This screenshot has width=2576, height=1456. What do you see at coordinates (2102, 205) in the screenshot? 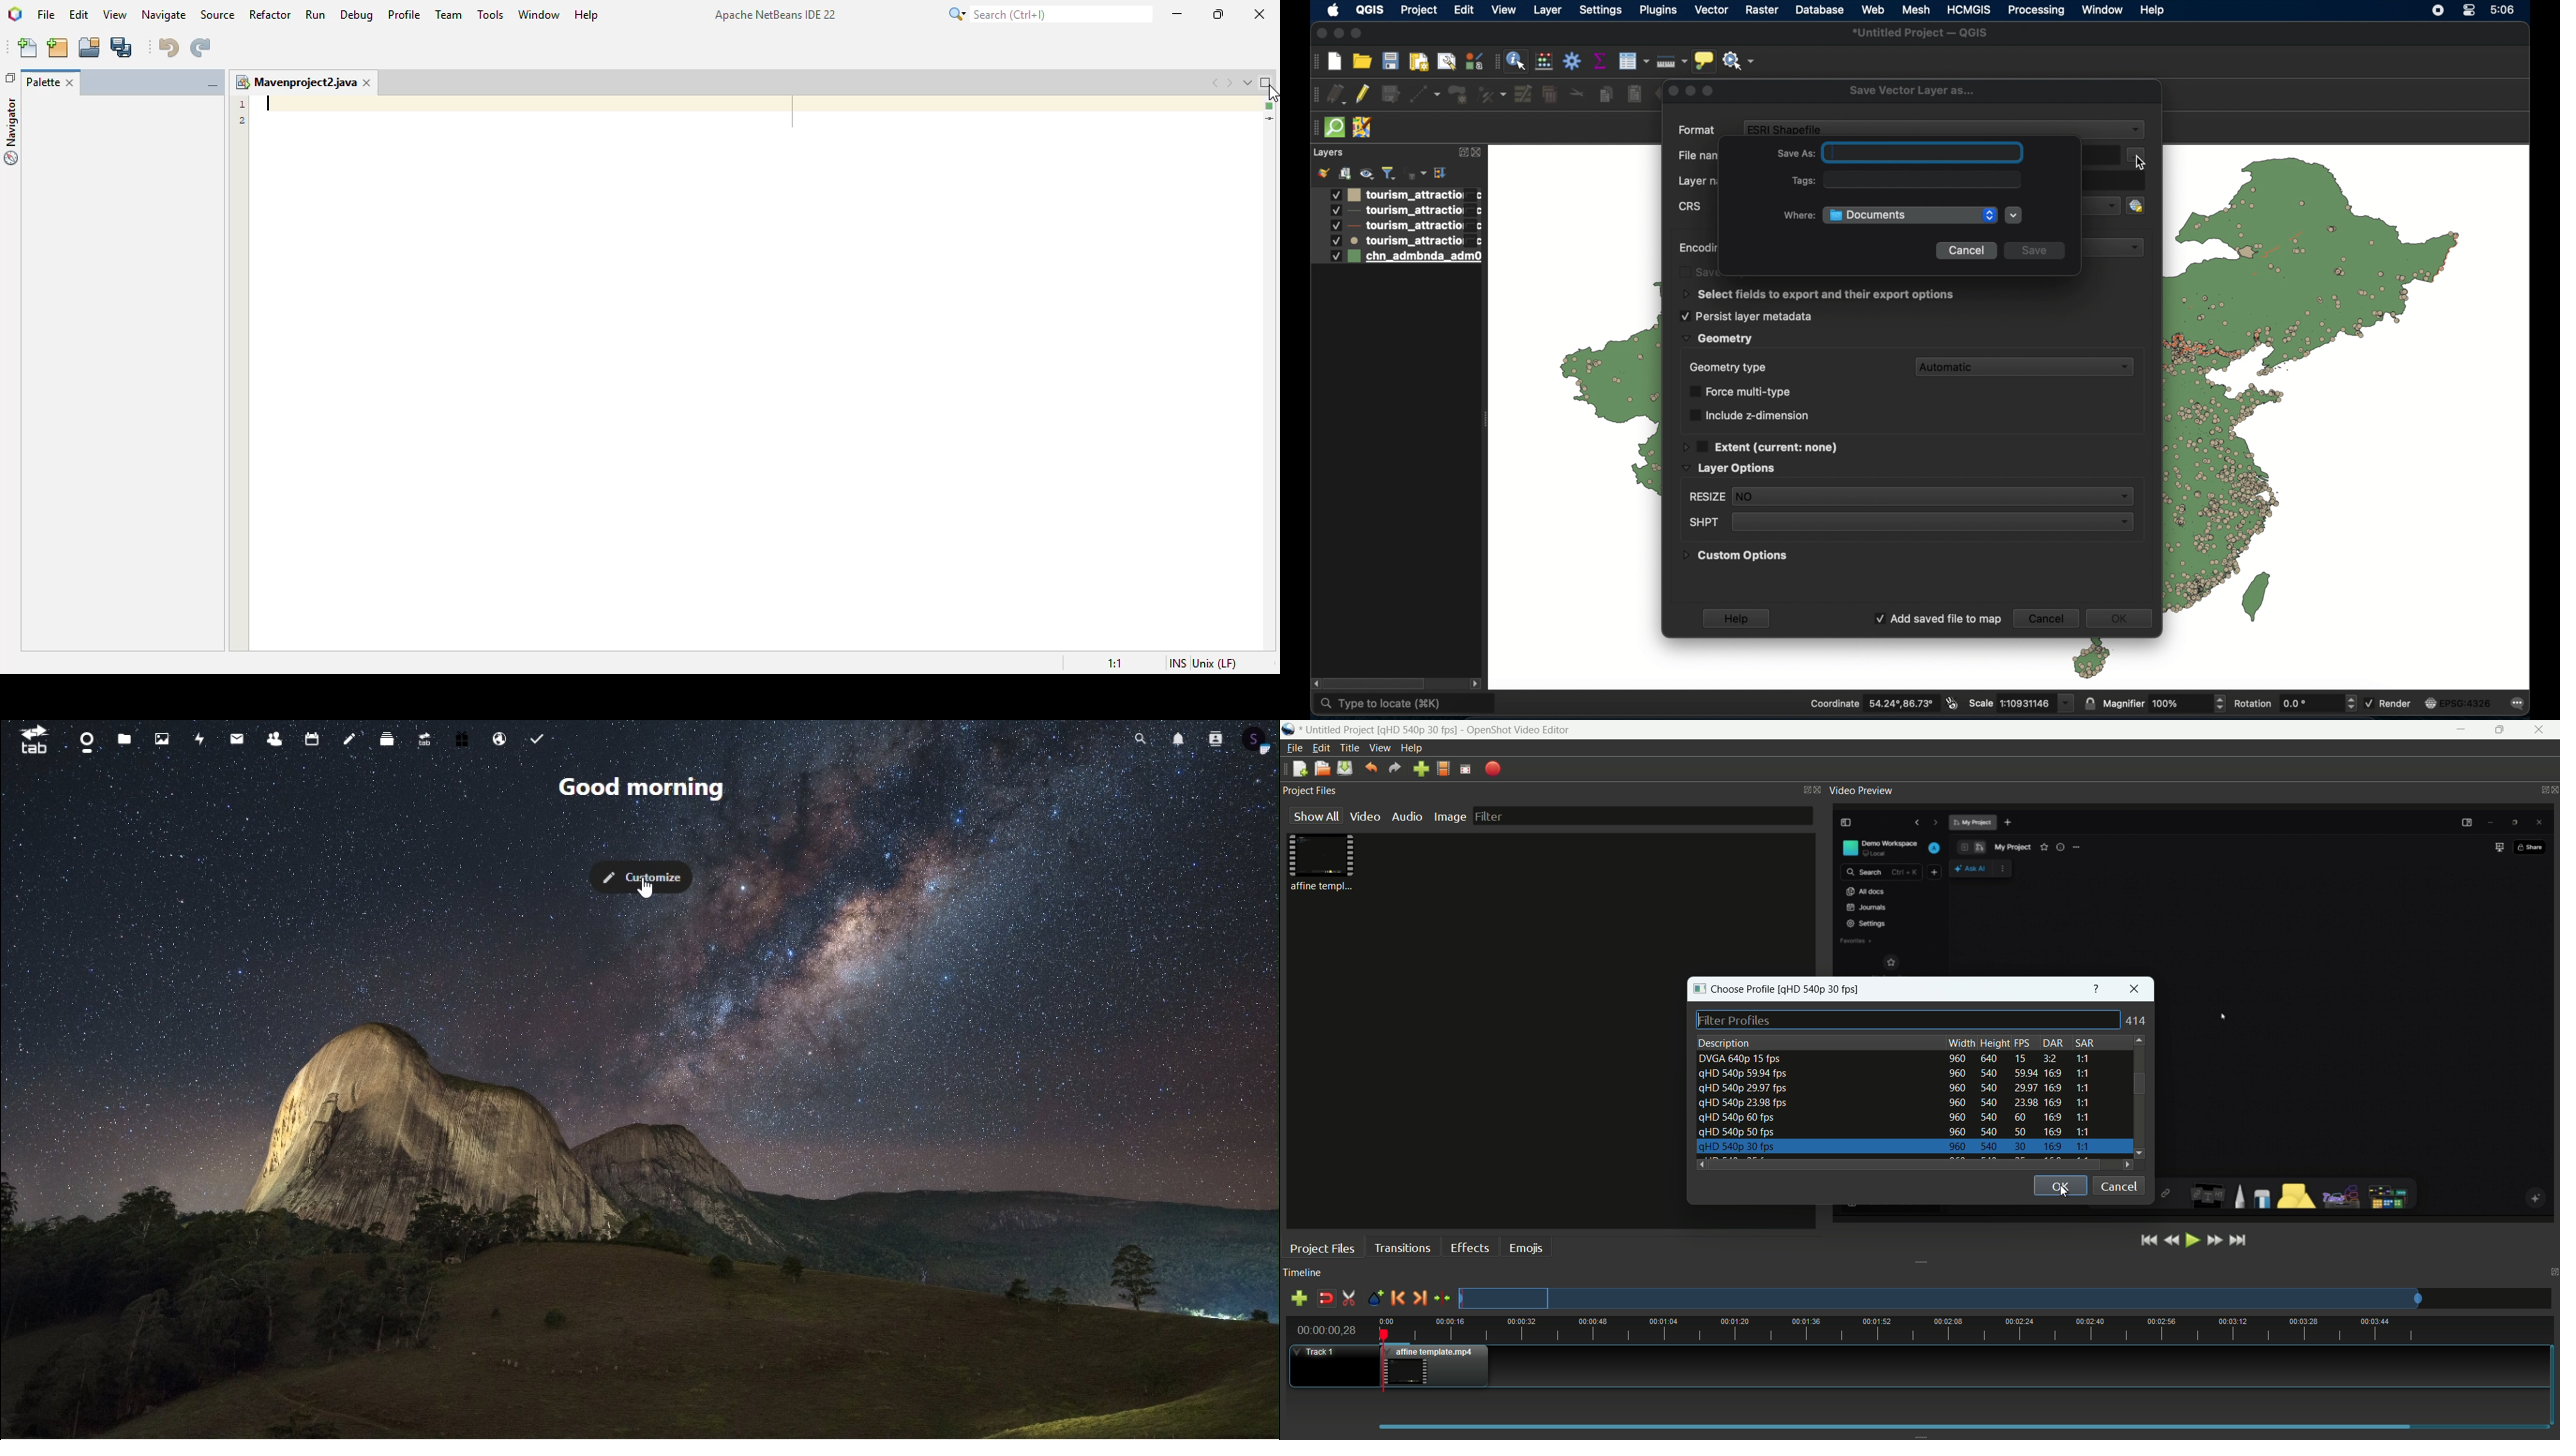
I see `dropdown` at bounding box center [2102, 205].